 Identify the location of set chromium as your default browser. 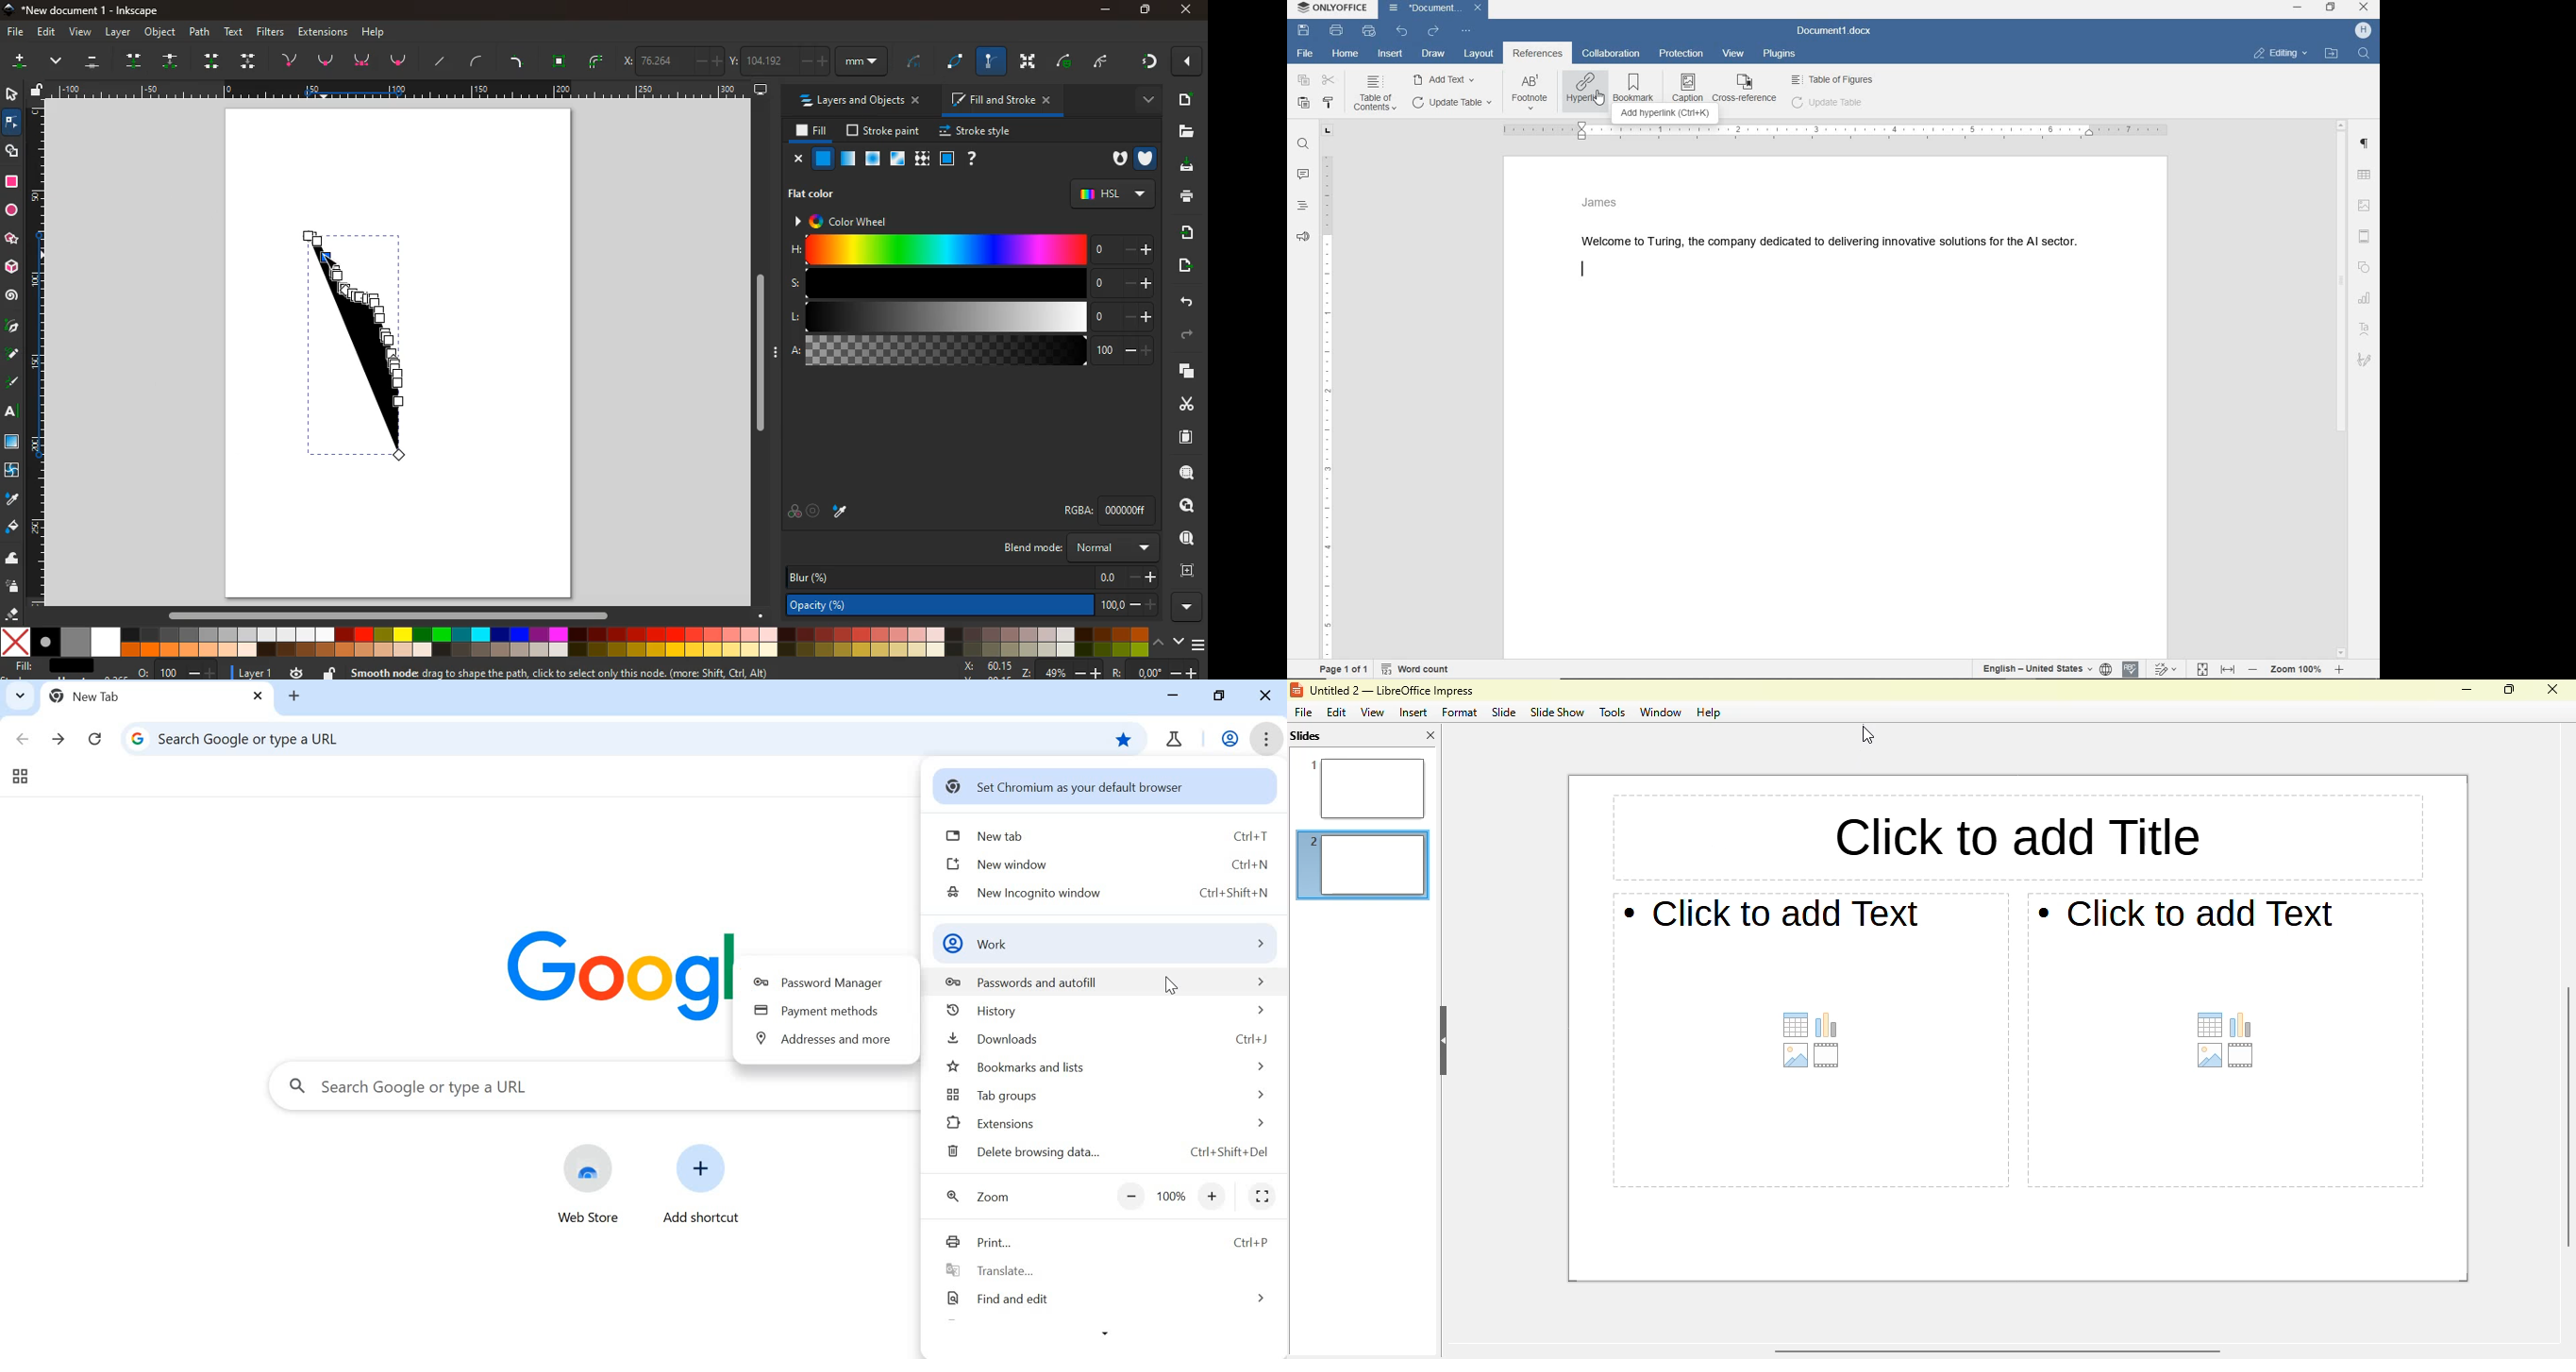
(1086, 788).